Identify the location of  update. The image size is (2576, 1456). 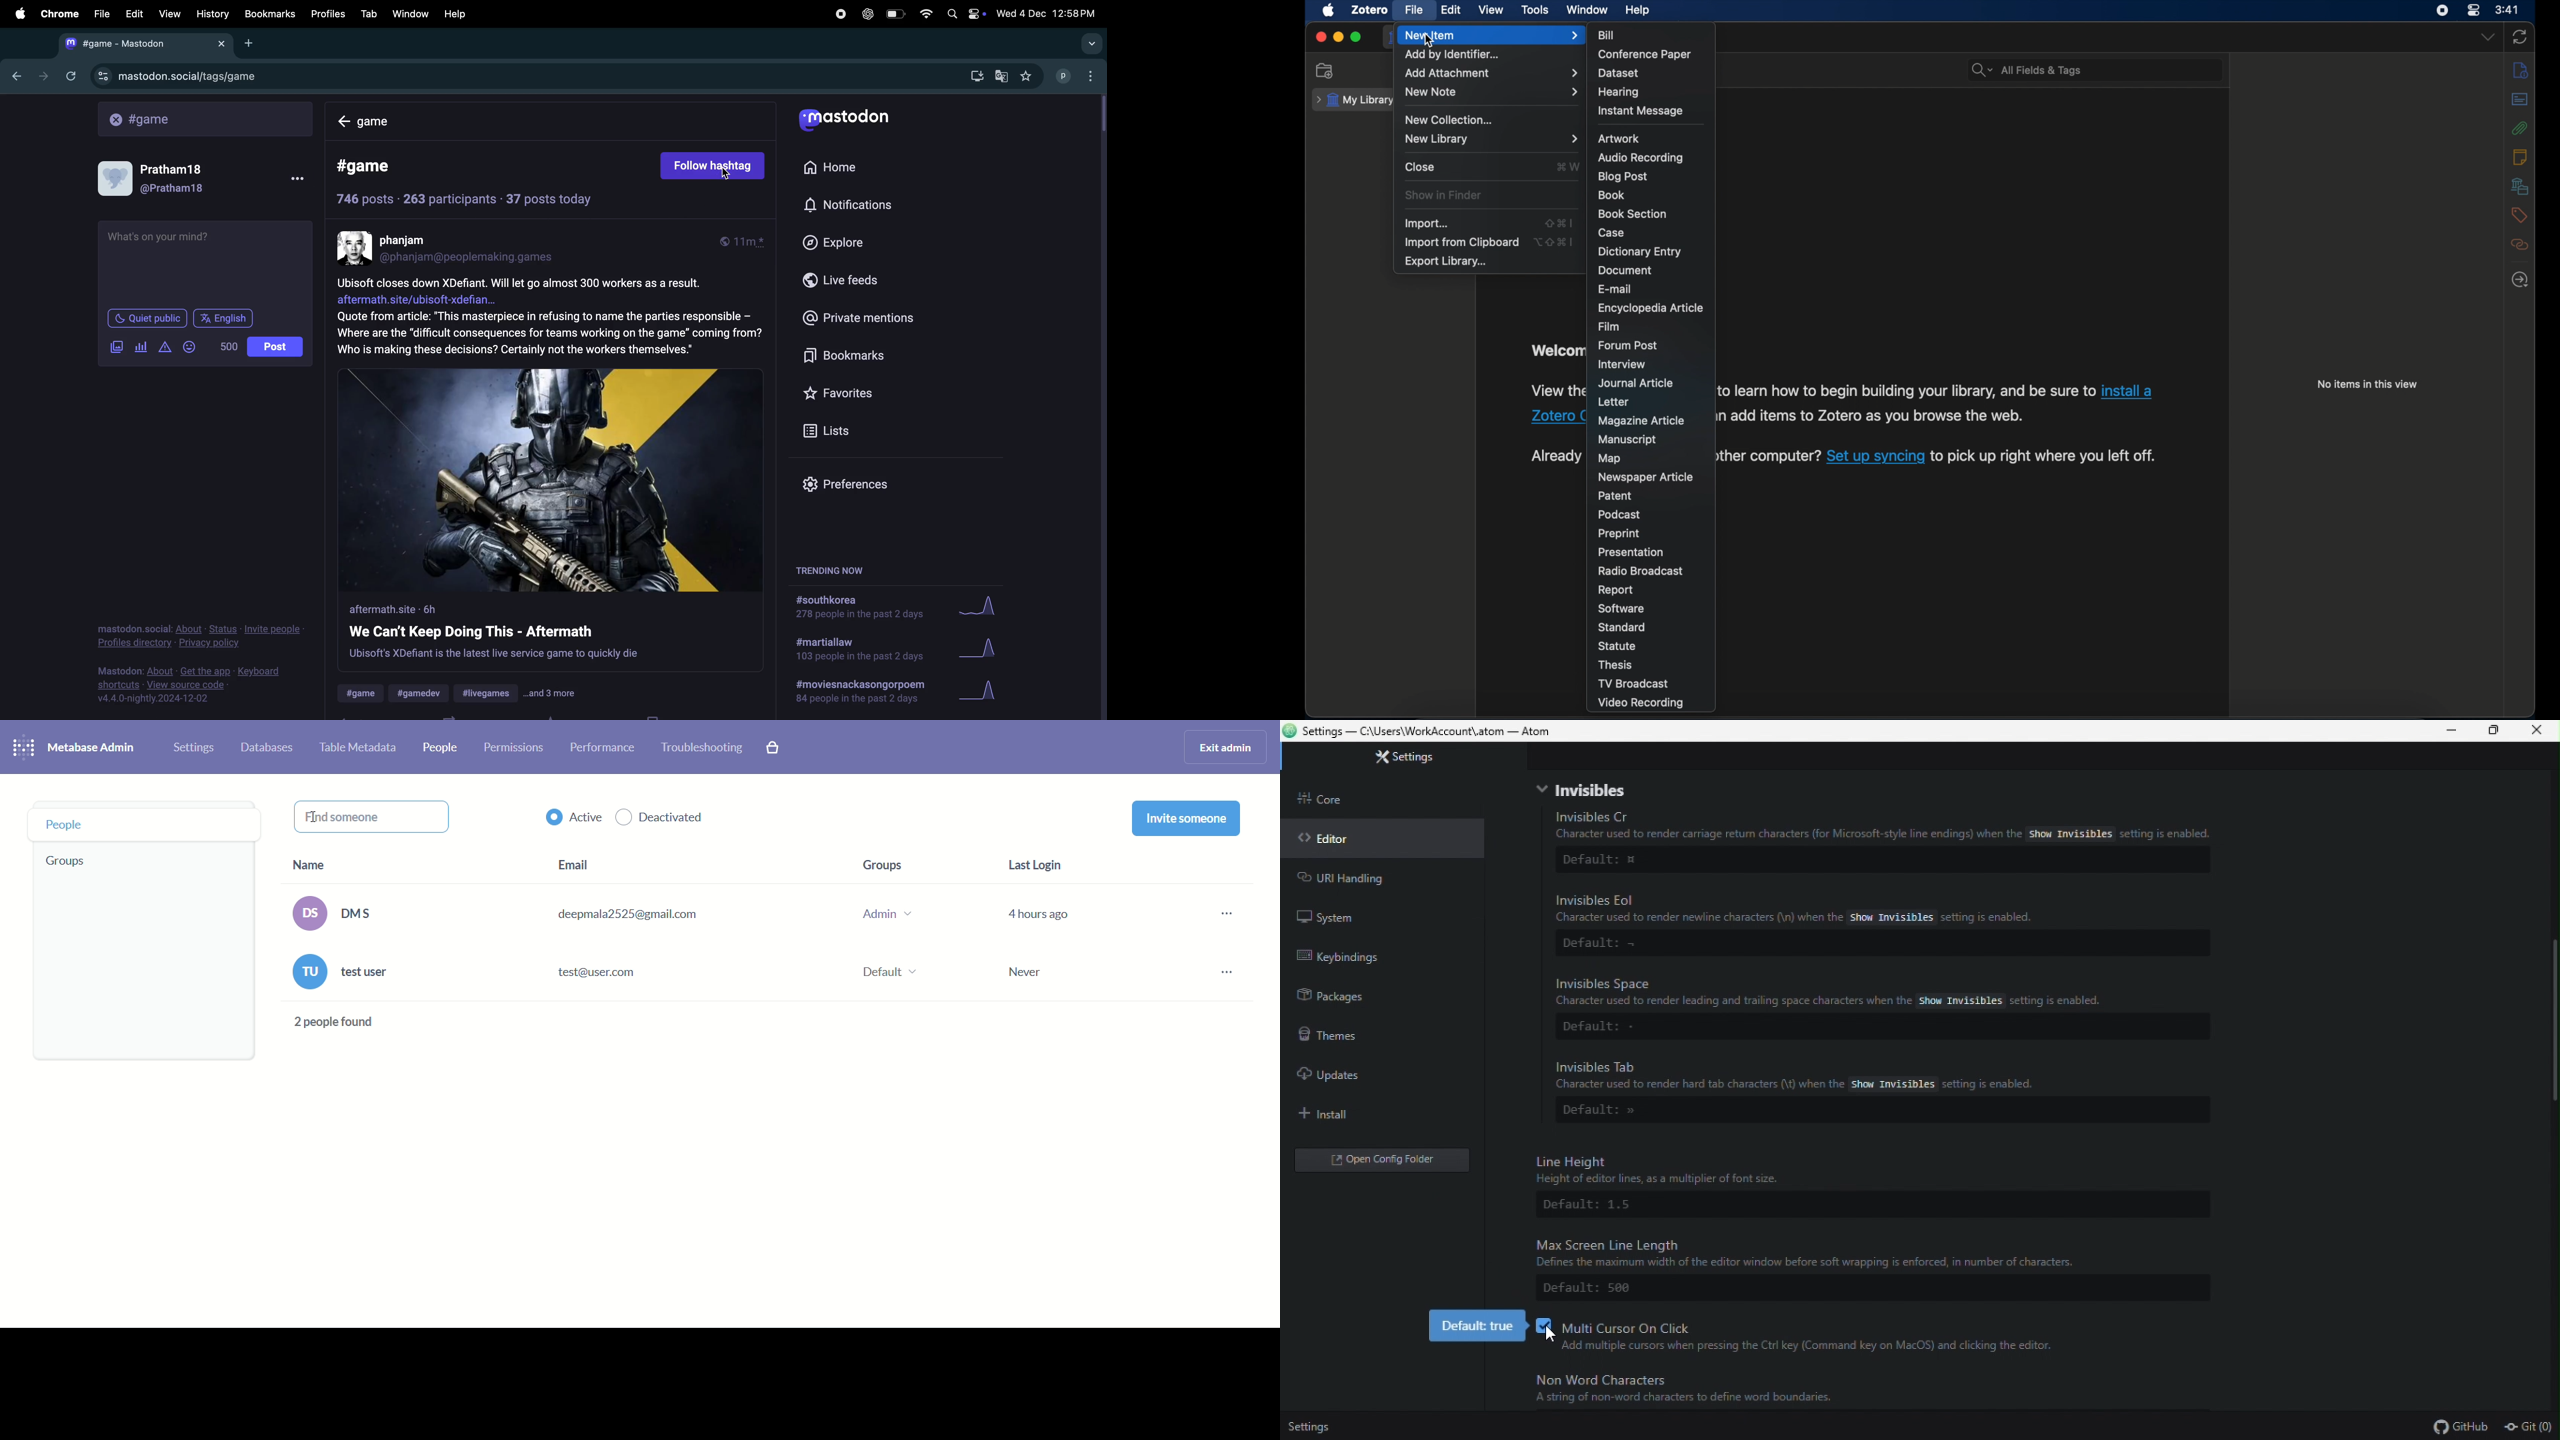
(1340, 1075).